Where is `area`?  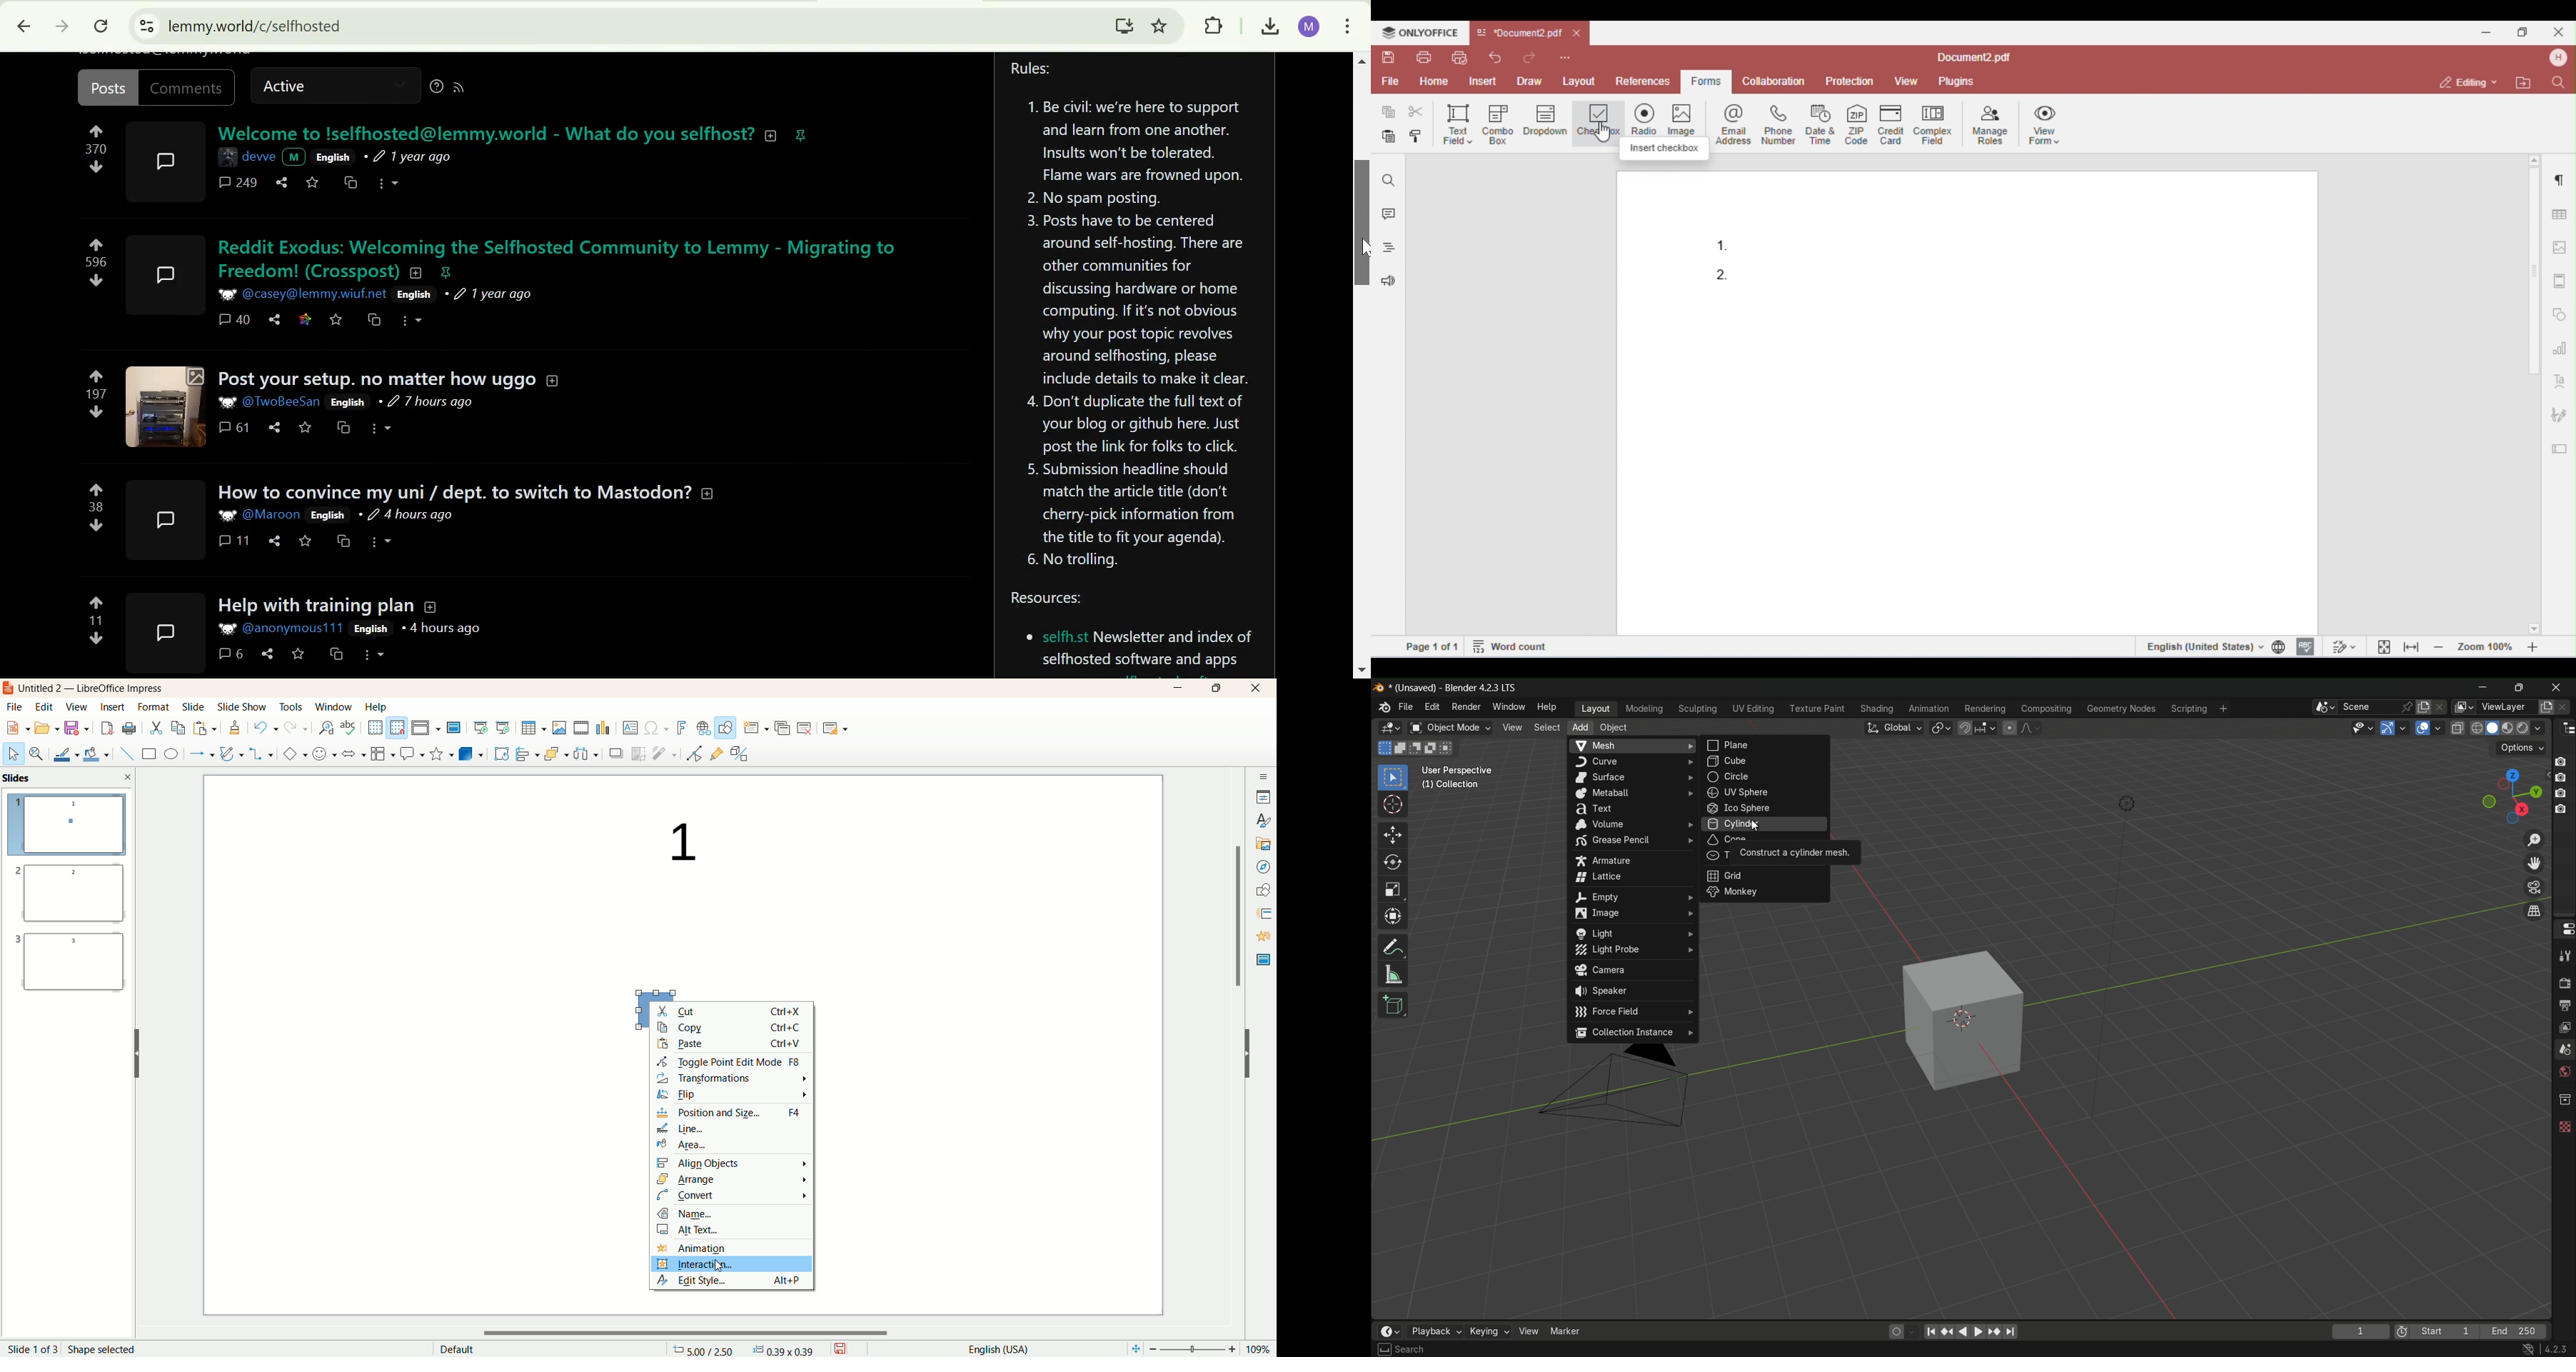 area is located at coordinates (709, 1145).